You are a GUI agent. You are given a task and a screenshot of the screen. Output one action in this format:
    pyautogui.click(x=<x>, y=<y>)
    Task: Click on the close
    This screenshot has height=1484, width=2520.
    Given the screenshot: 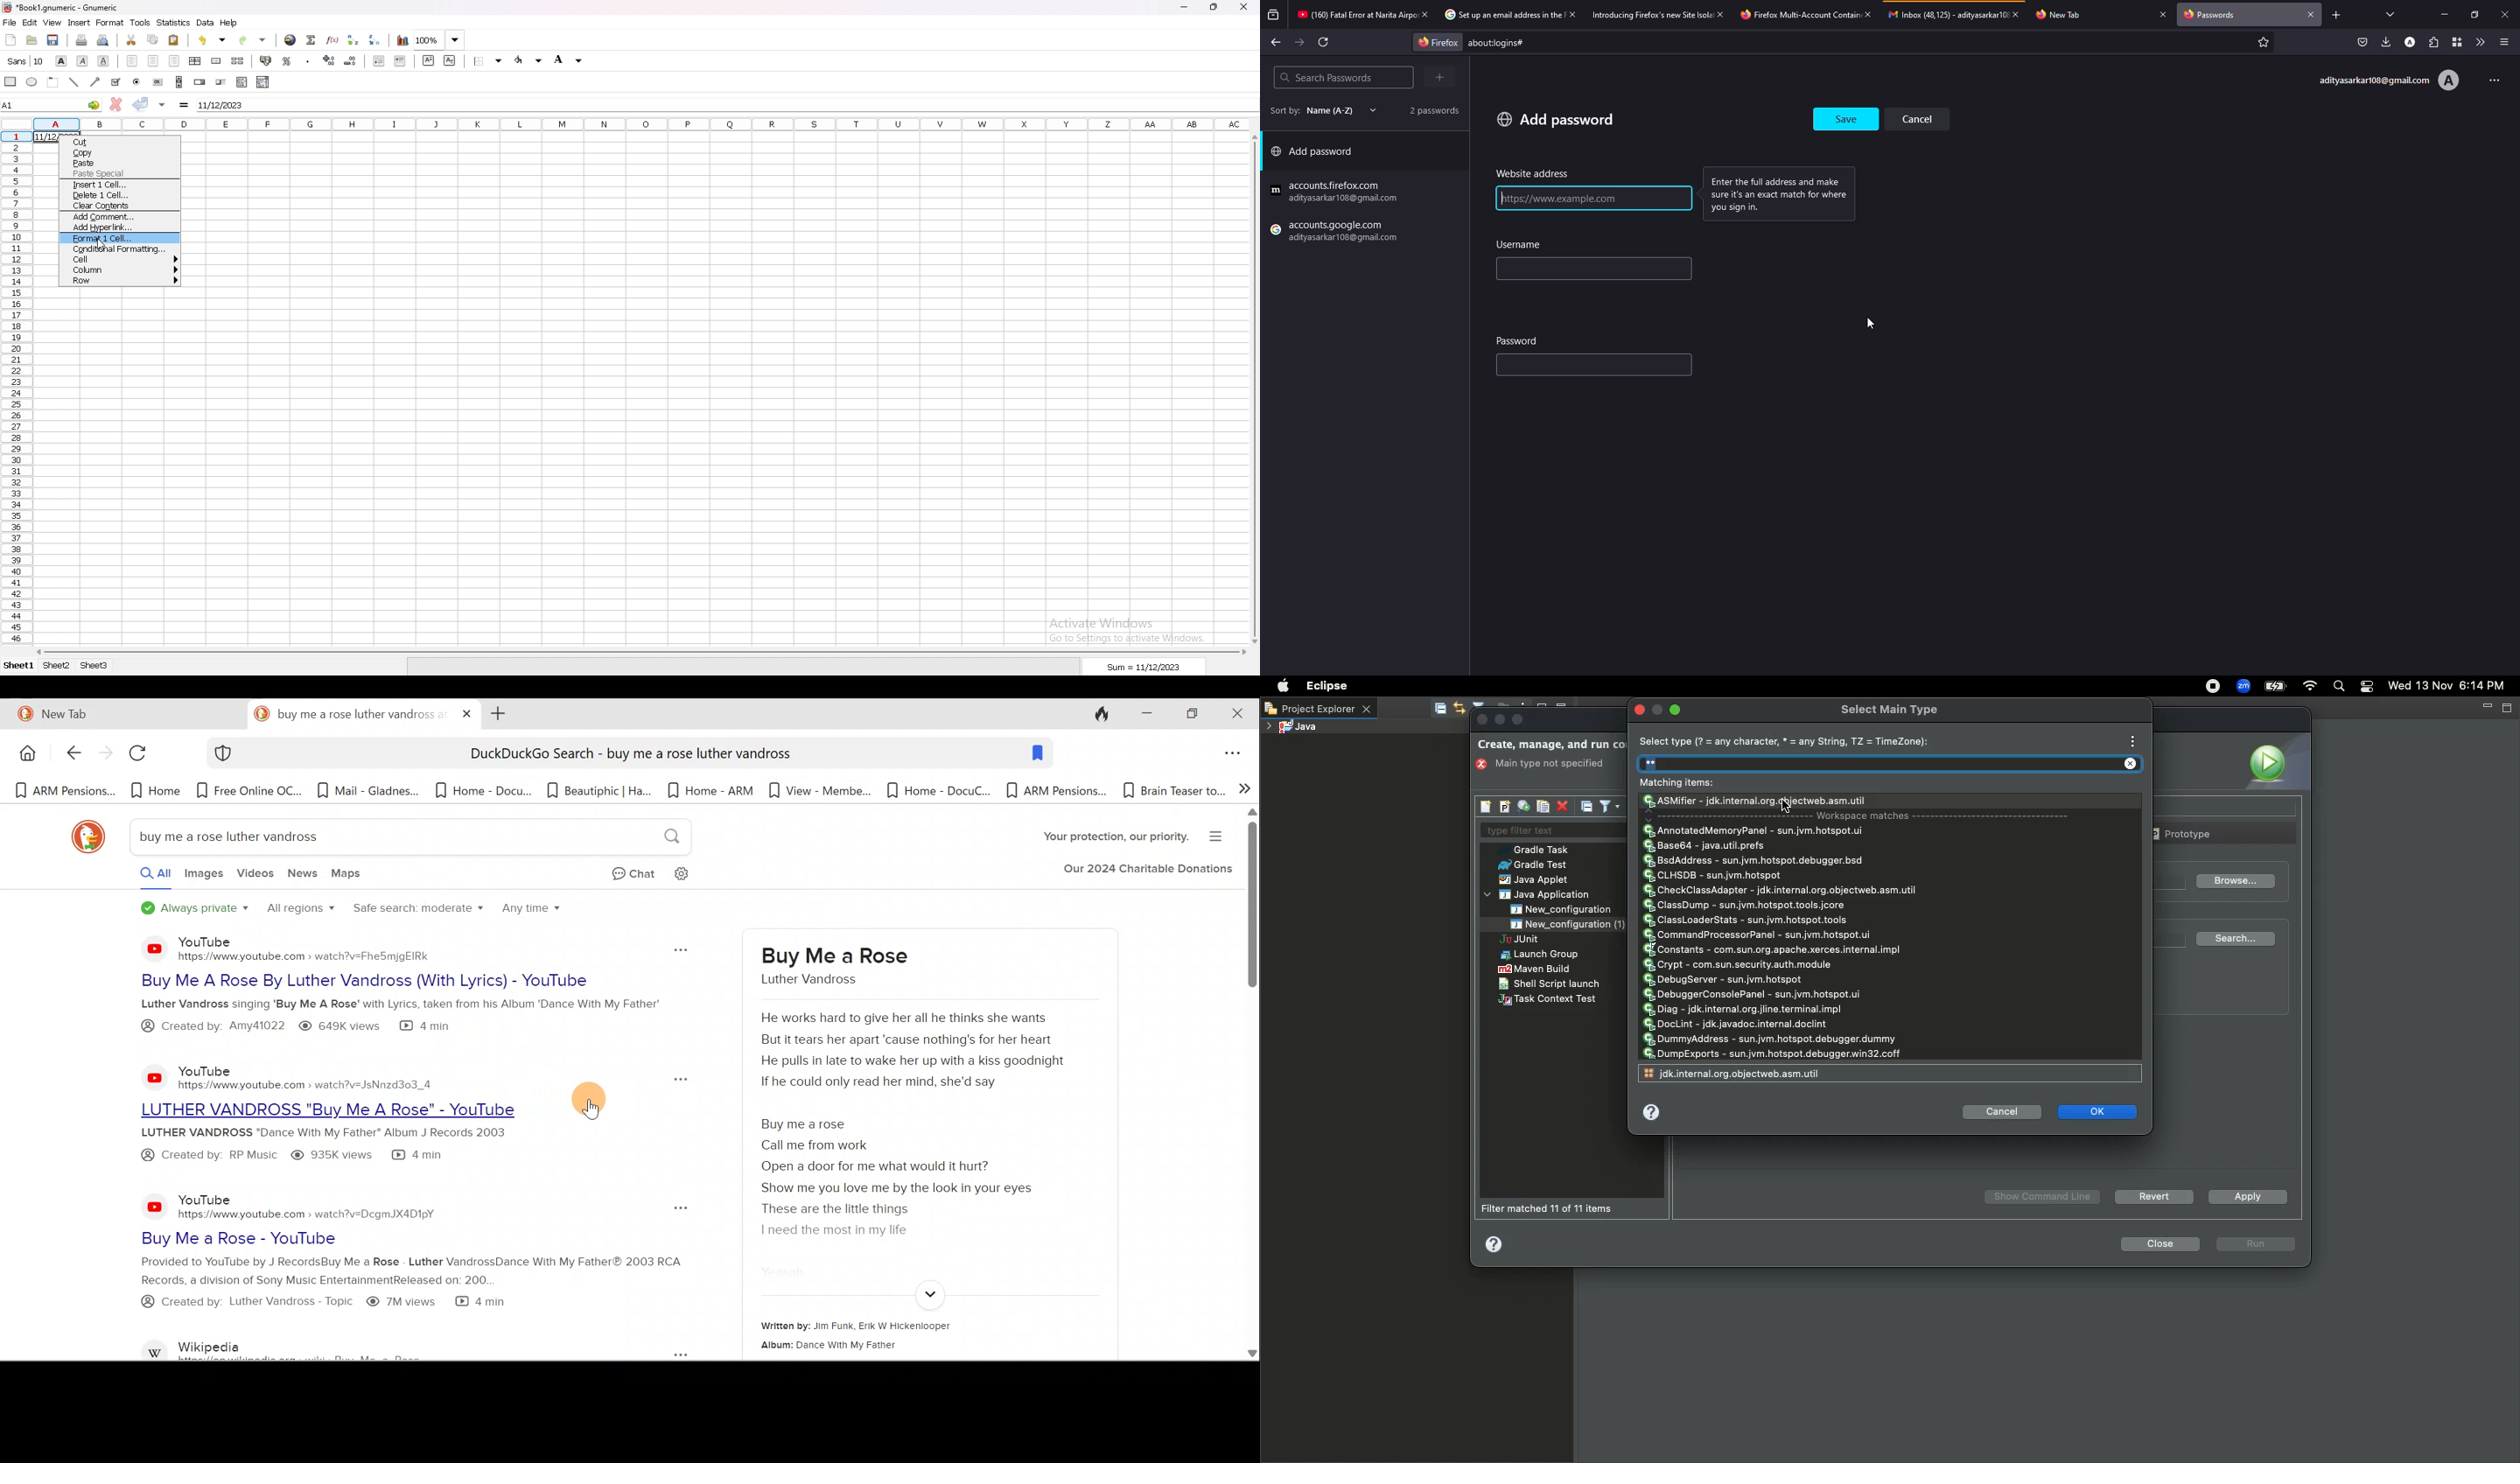 What is the action you would take?
    pyautogui.click(x=2311, y=13)
    